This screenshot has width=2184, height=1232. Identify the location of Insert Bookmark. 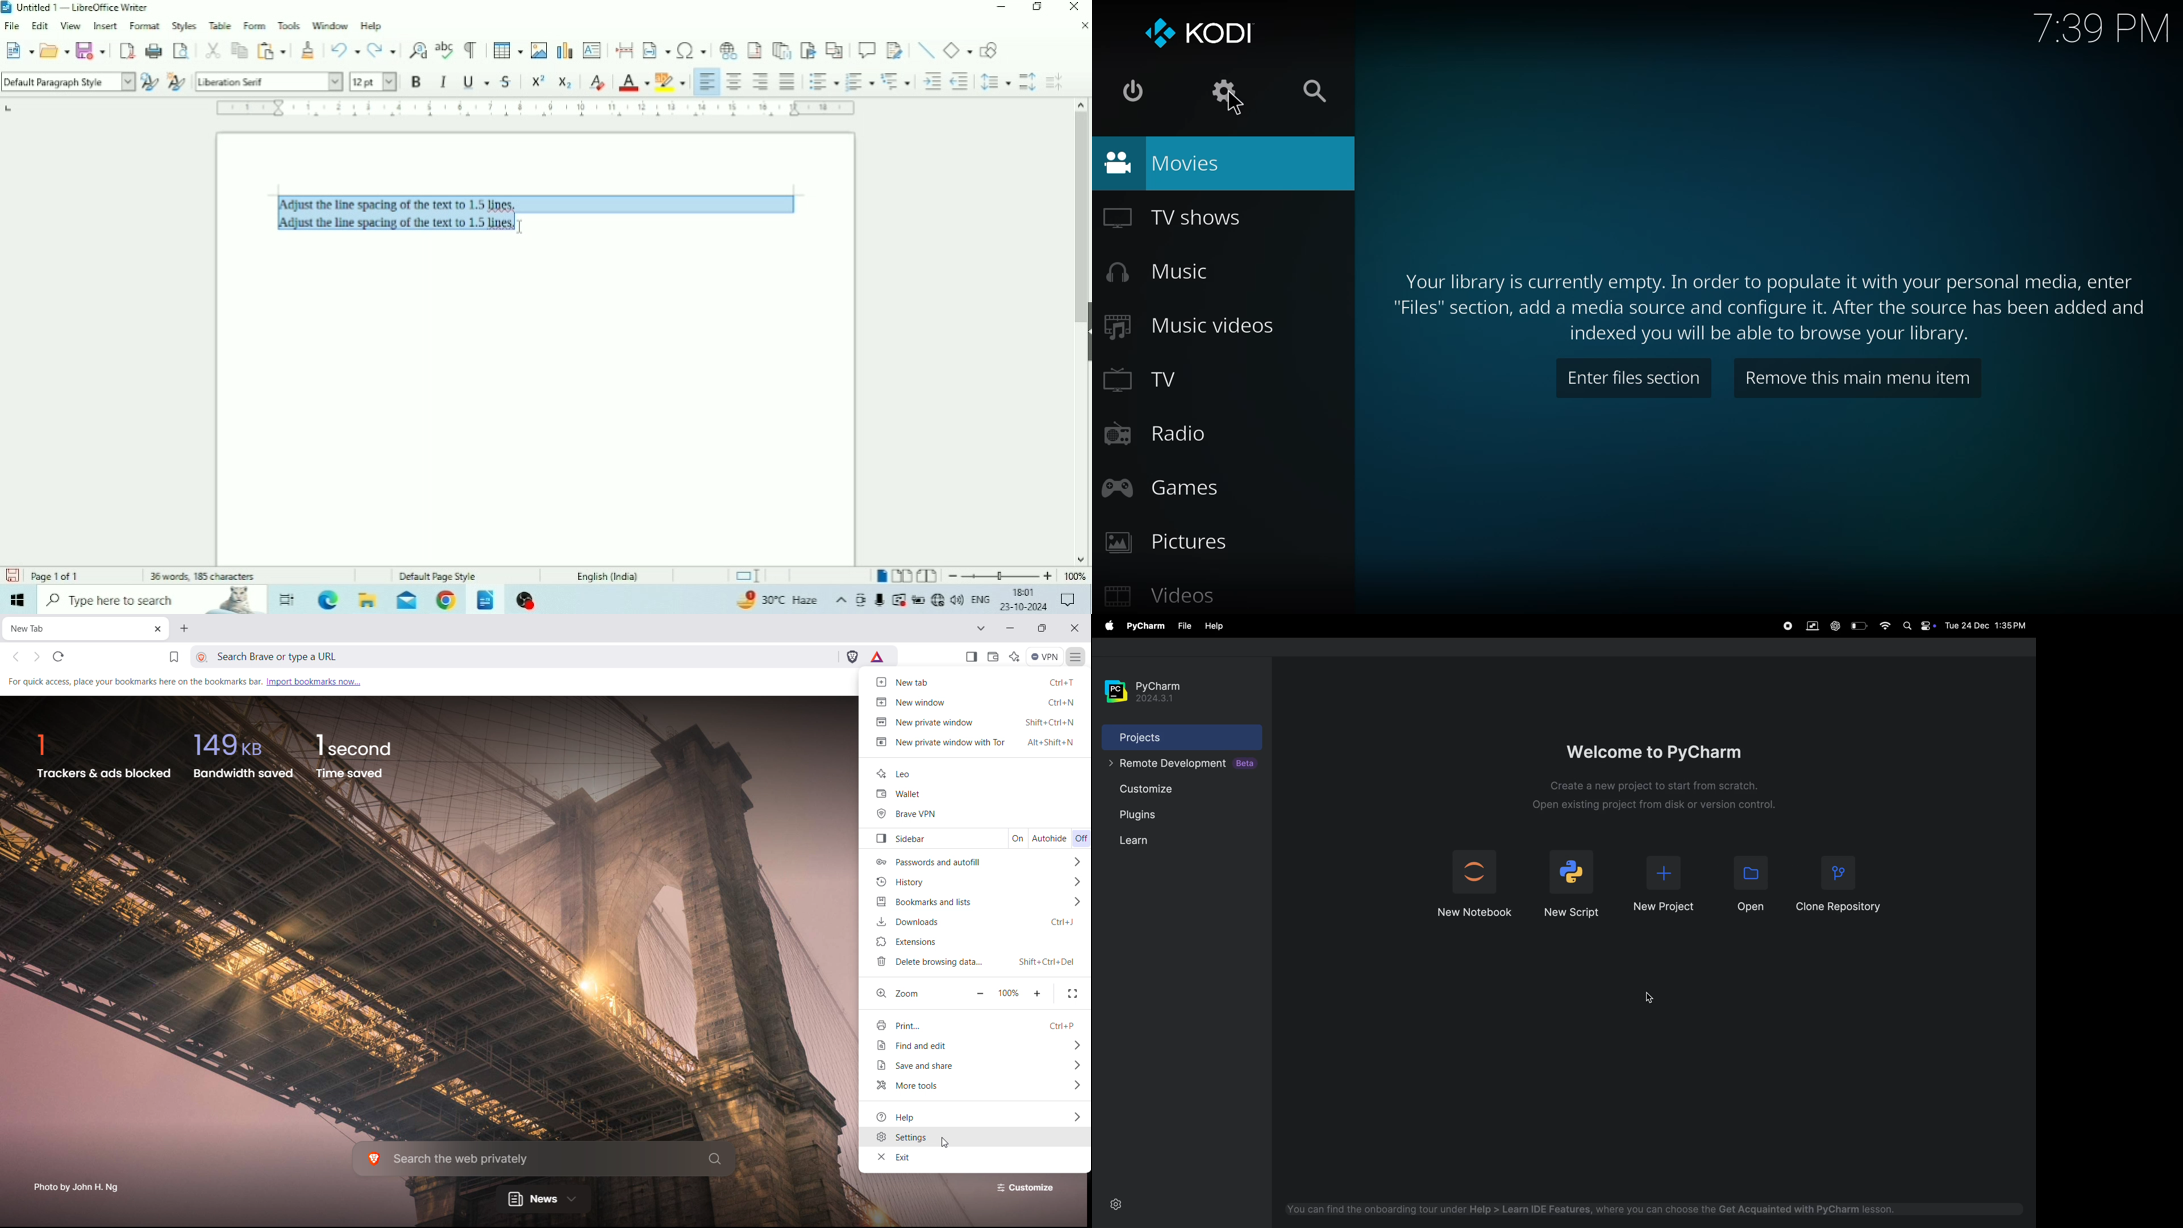
(809, 49).